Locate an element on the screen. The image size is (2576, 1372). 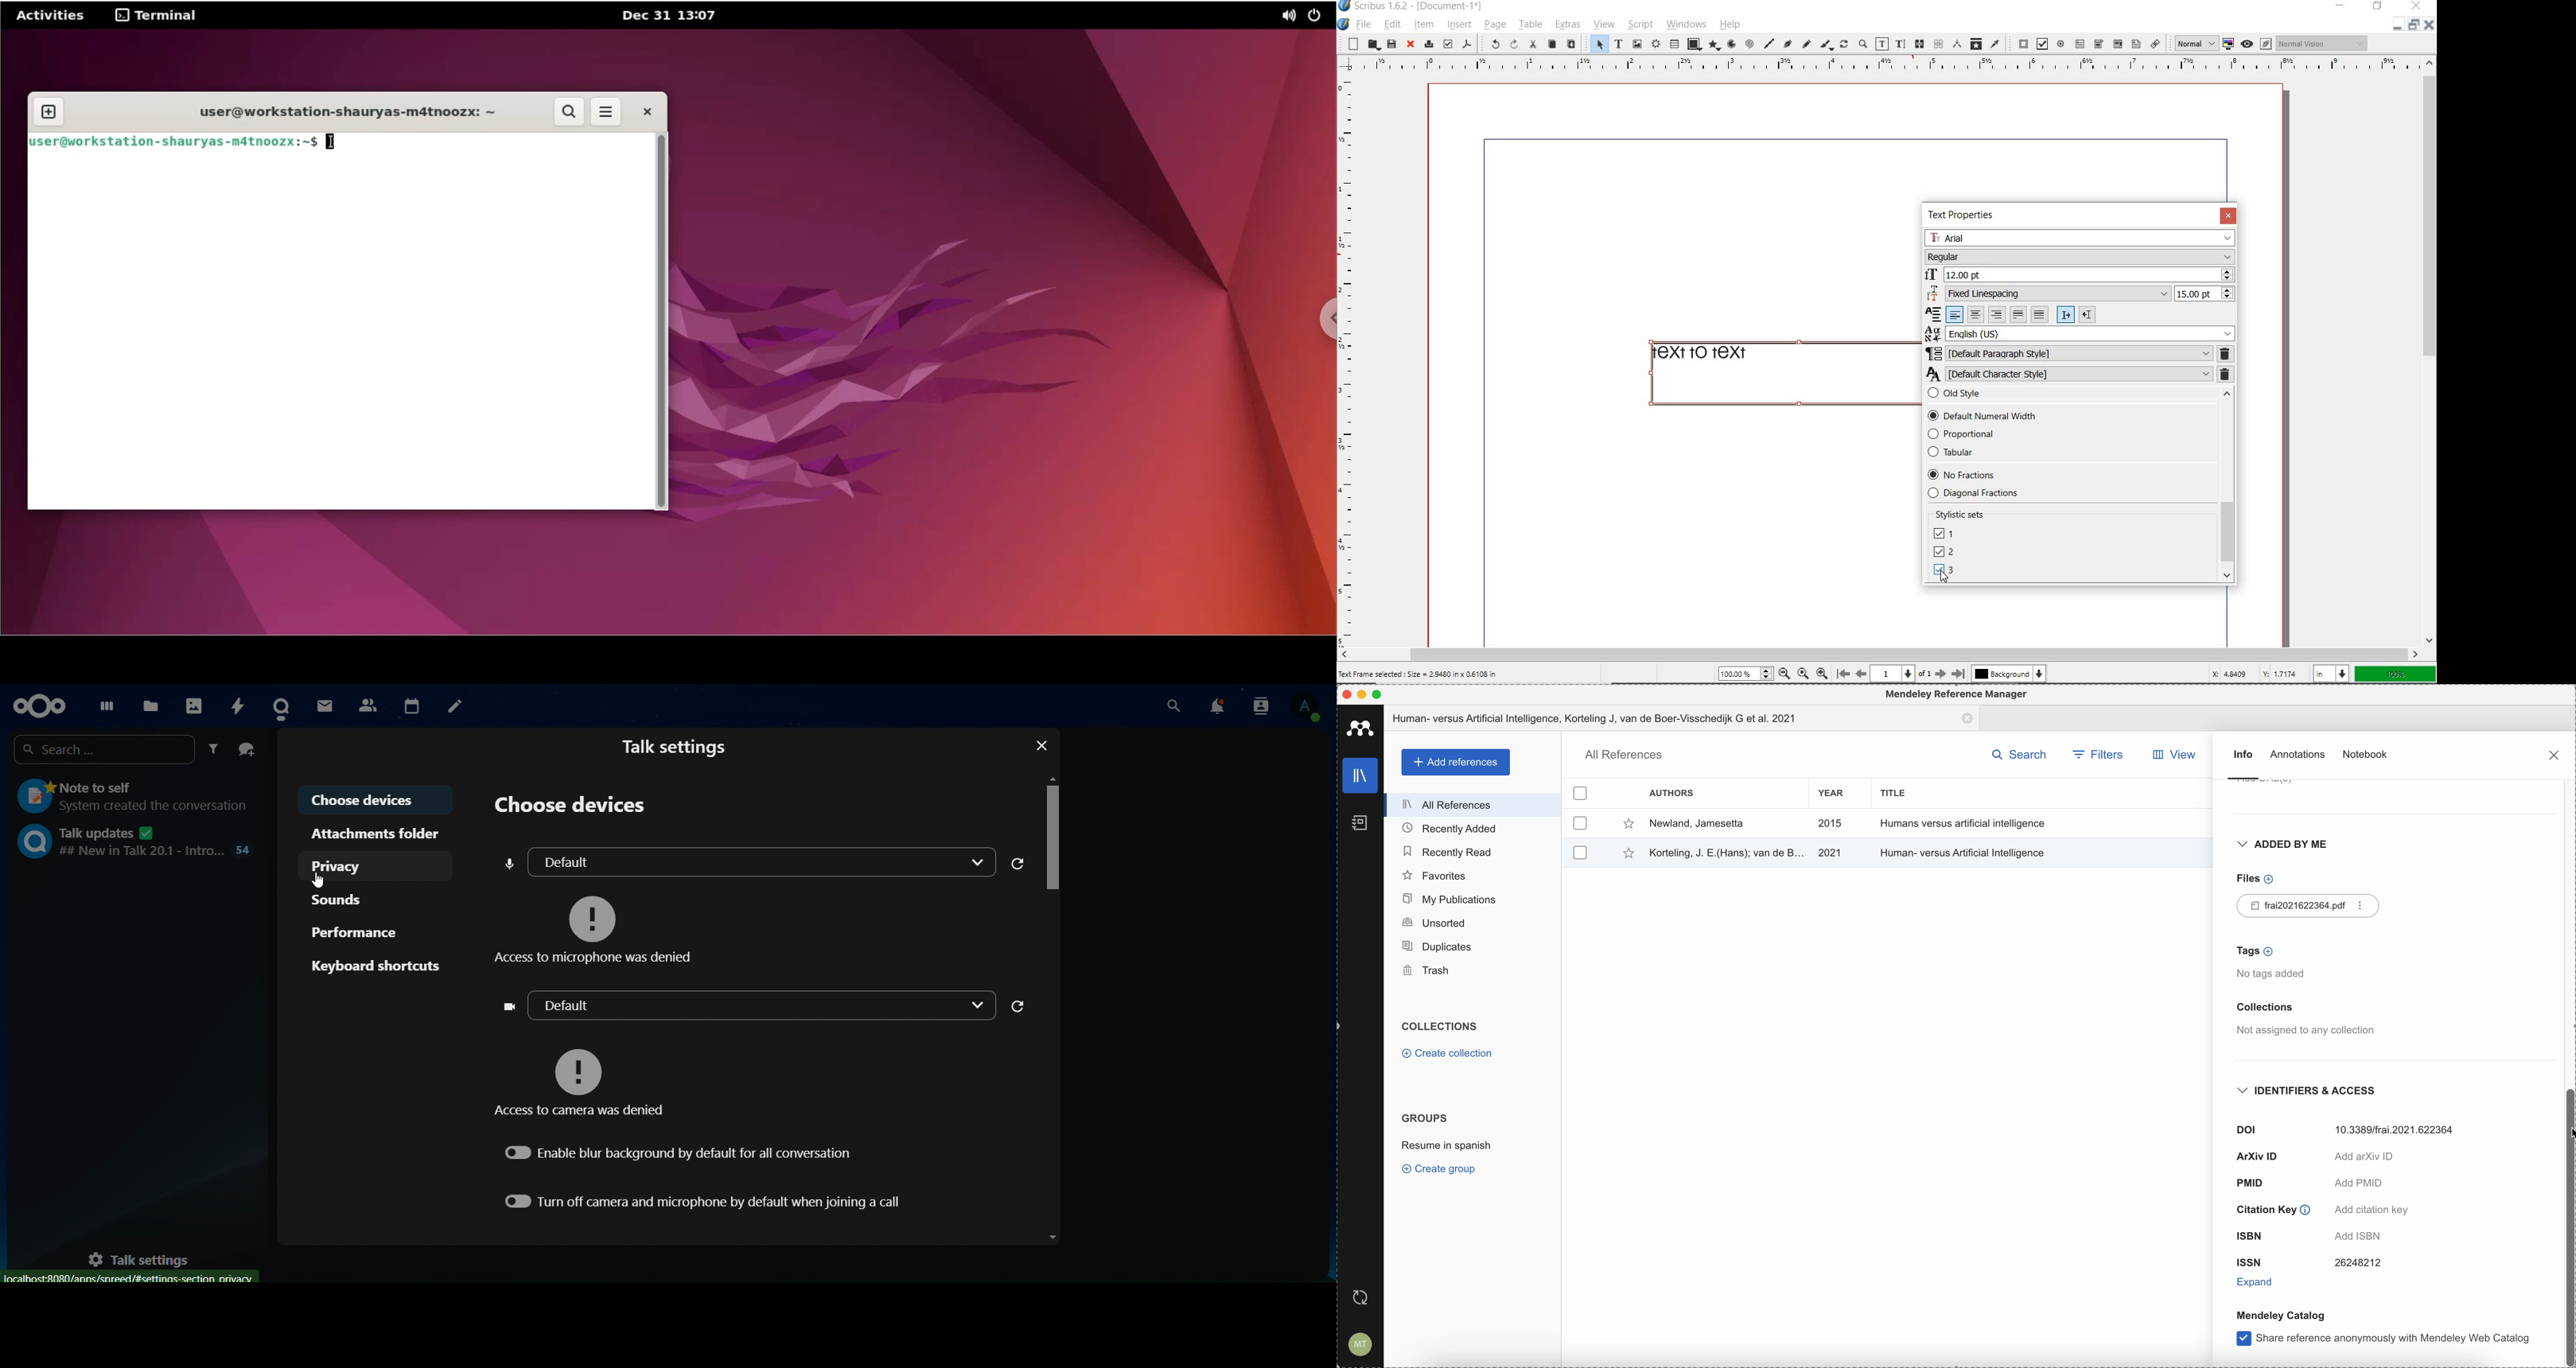
zoom in or zoom out is located at coordinates (1863, 45).